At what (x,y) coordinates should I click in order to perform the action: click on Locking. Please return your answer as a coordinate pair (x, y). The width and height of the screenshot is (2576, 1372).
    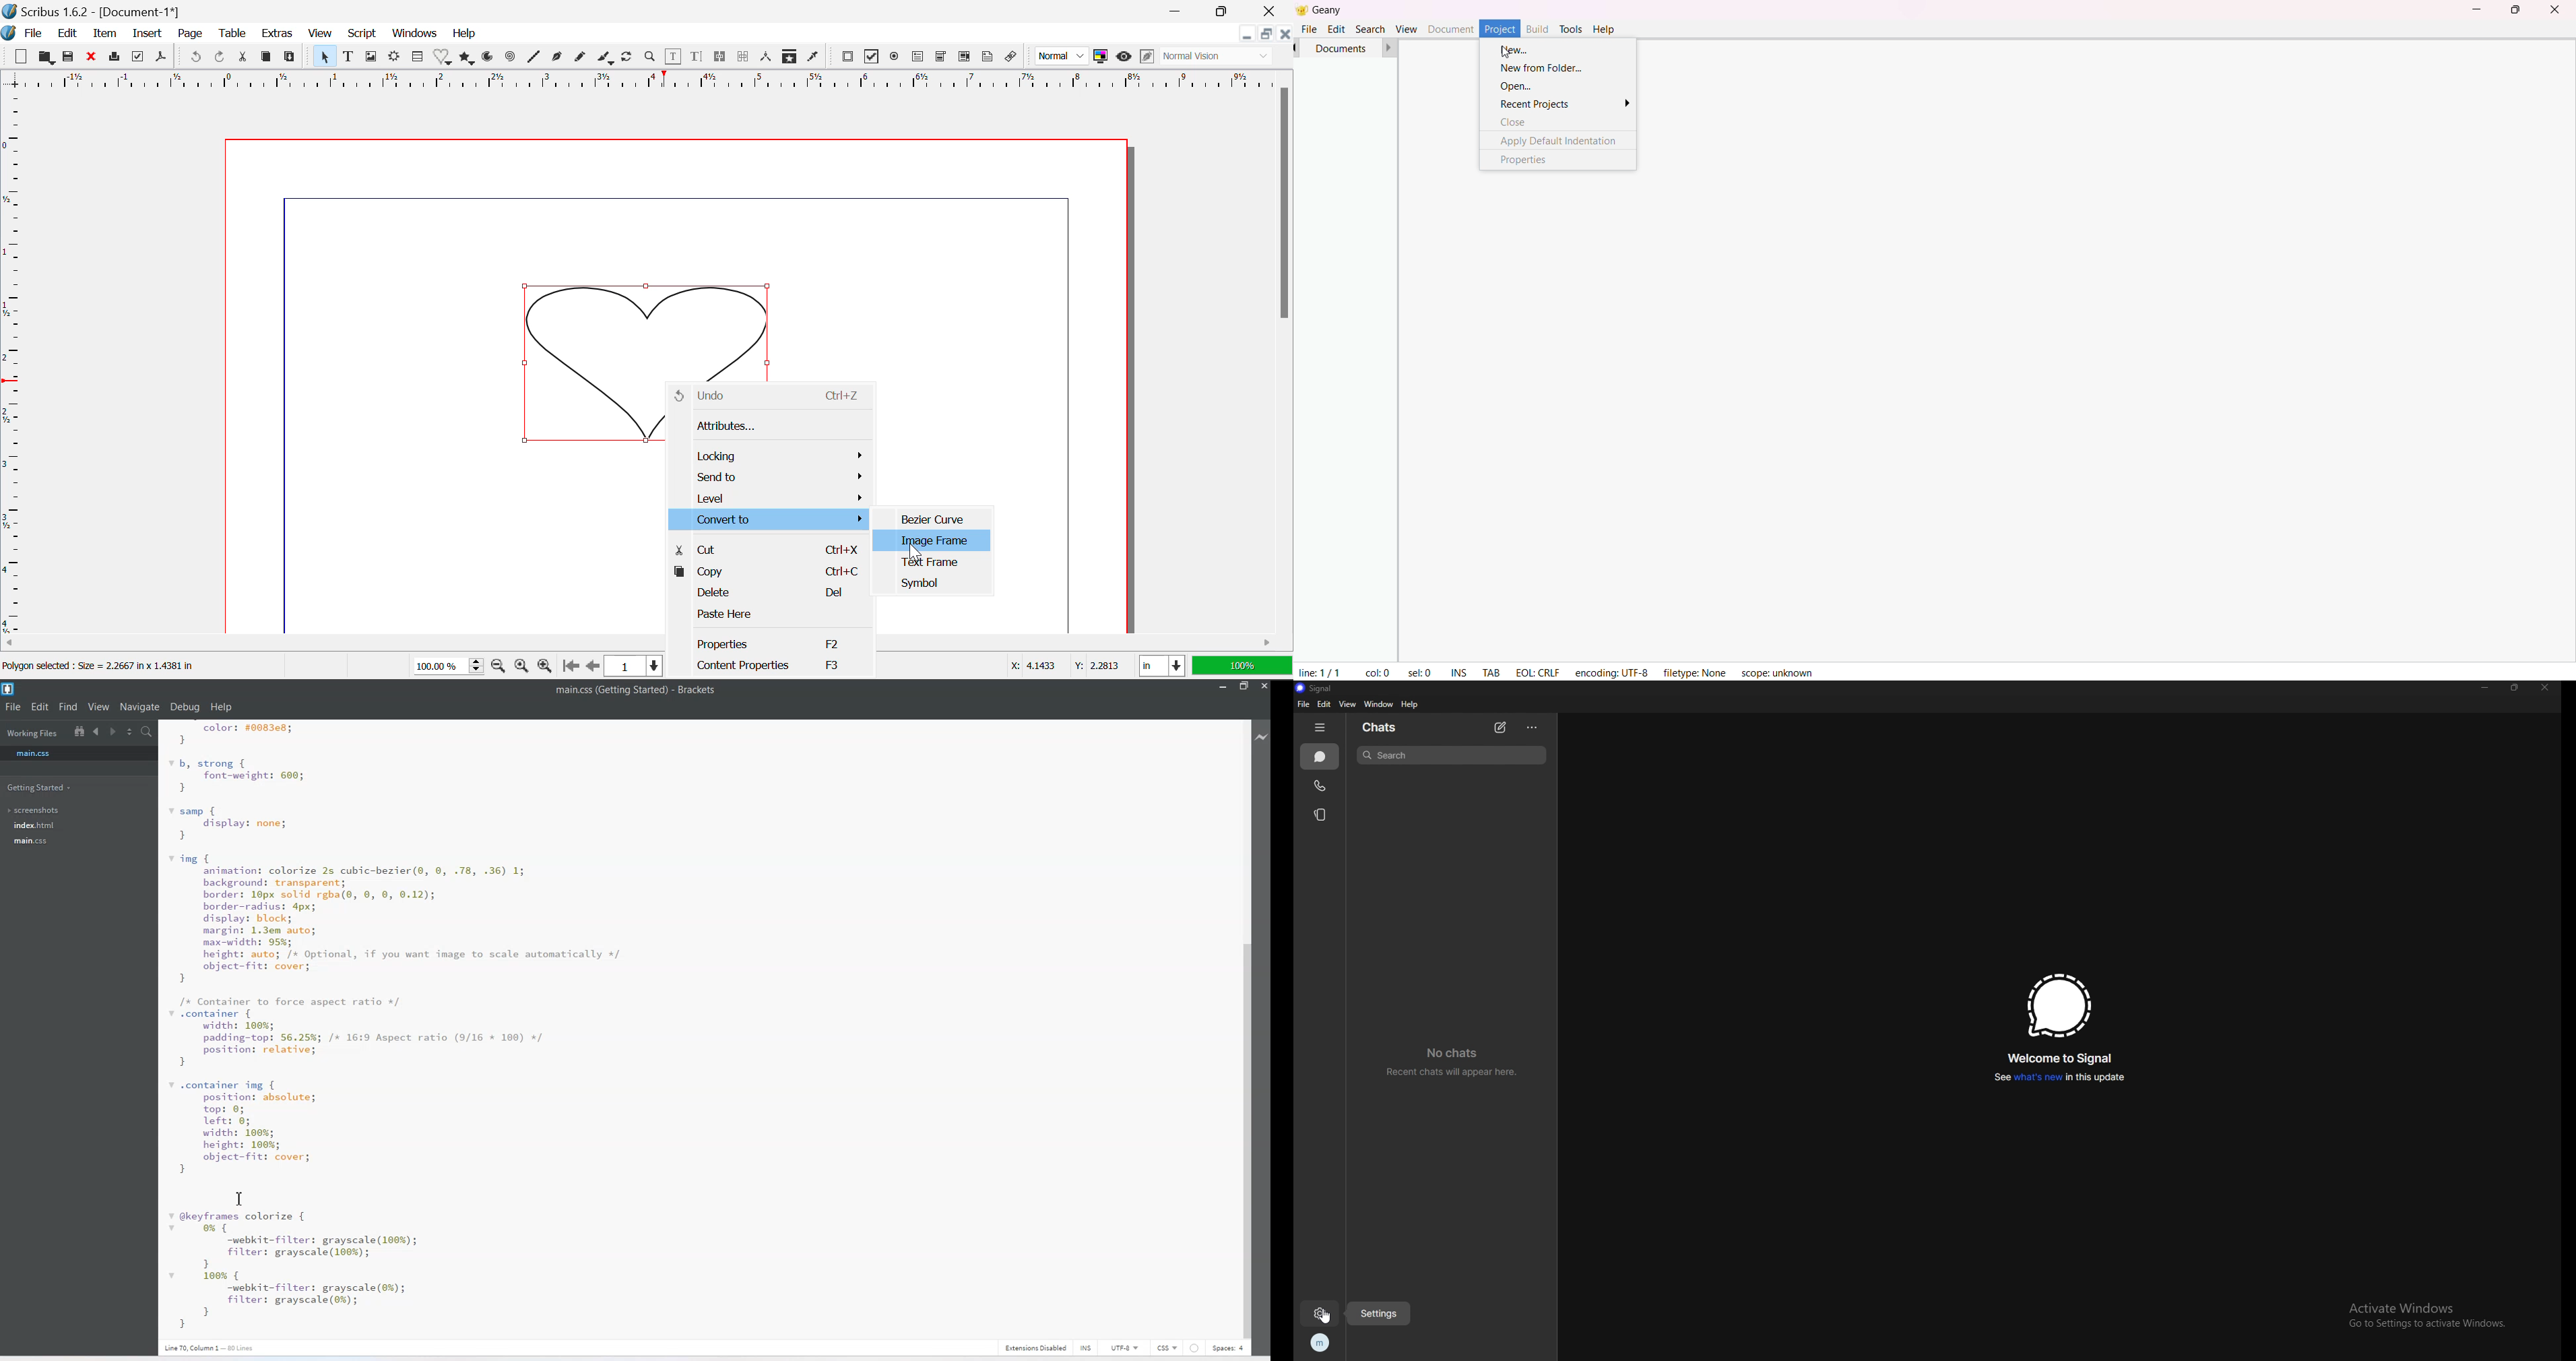
    Looking at the image, I should click on (773, 456).